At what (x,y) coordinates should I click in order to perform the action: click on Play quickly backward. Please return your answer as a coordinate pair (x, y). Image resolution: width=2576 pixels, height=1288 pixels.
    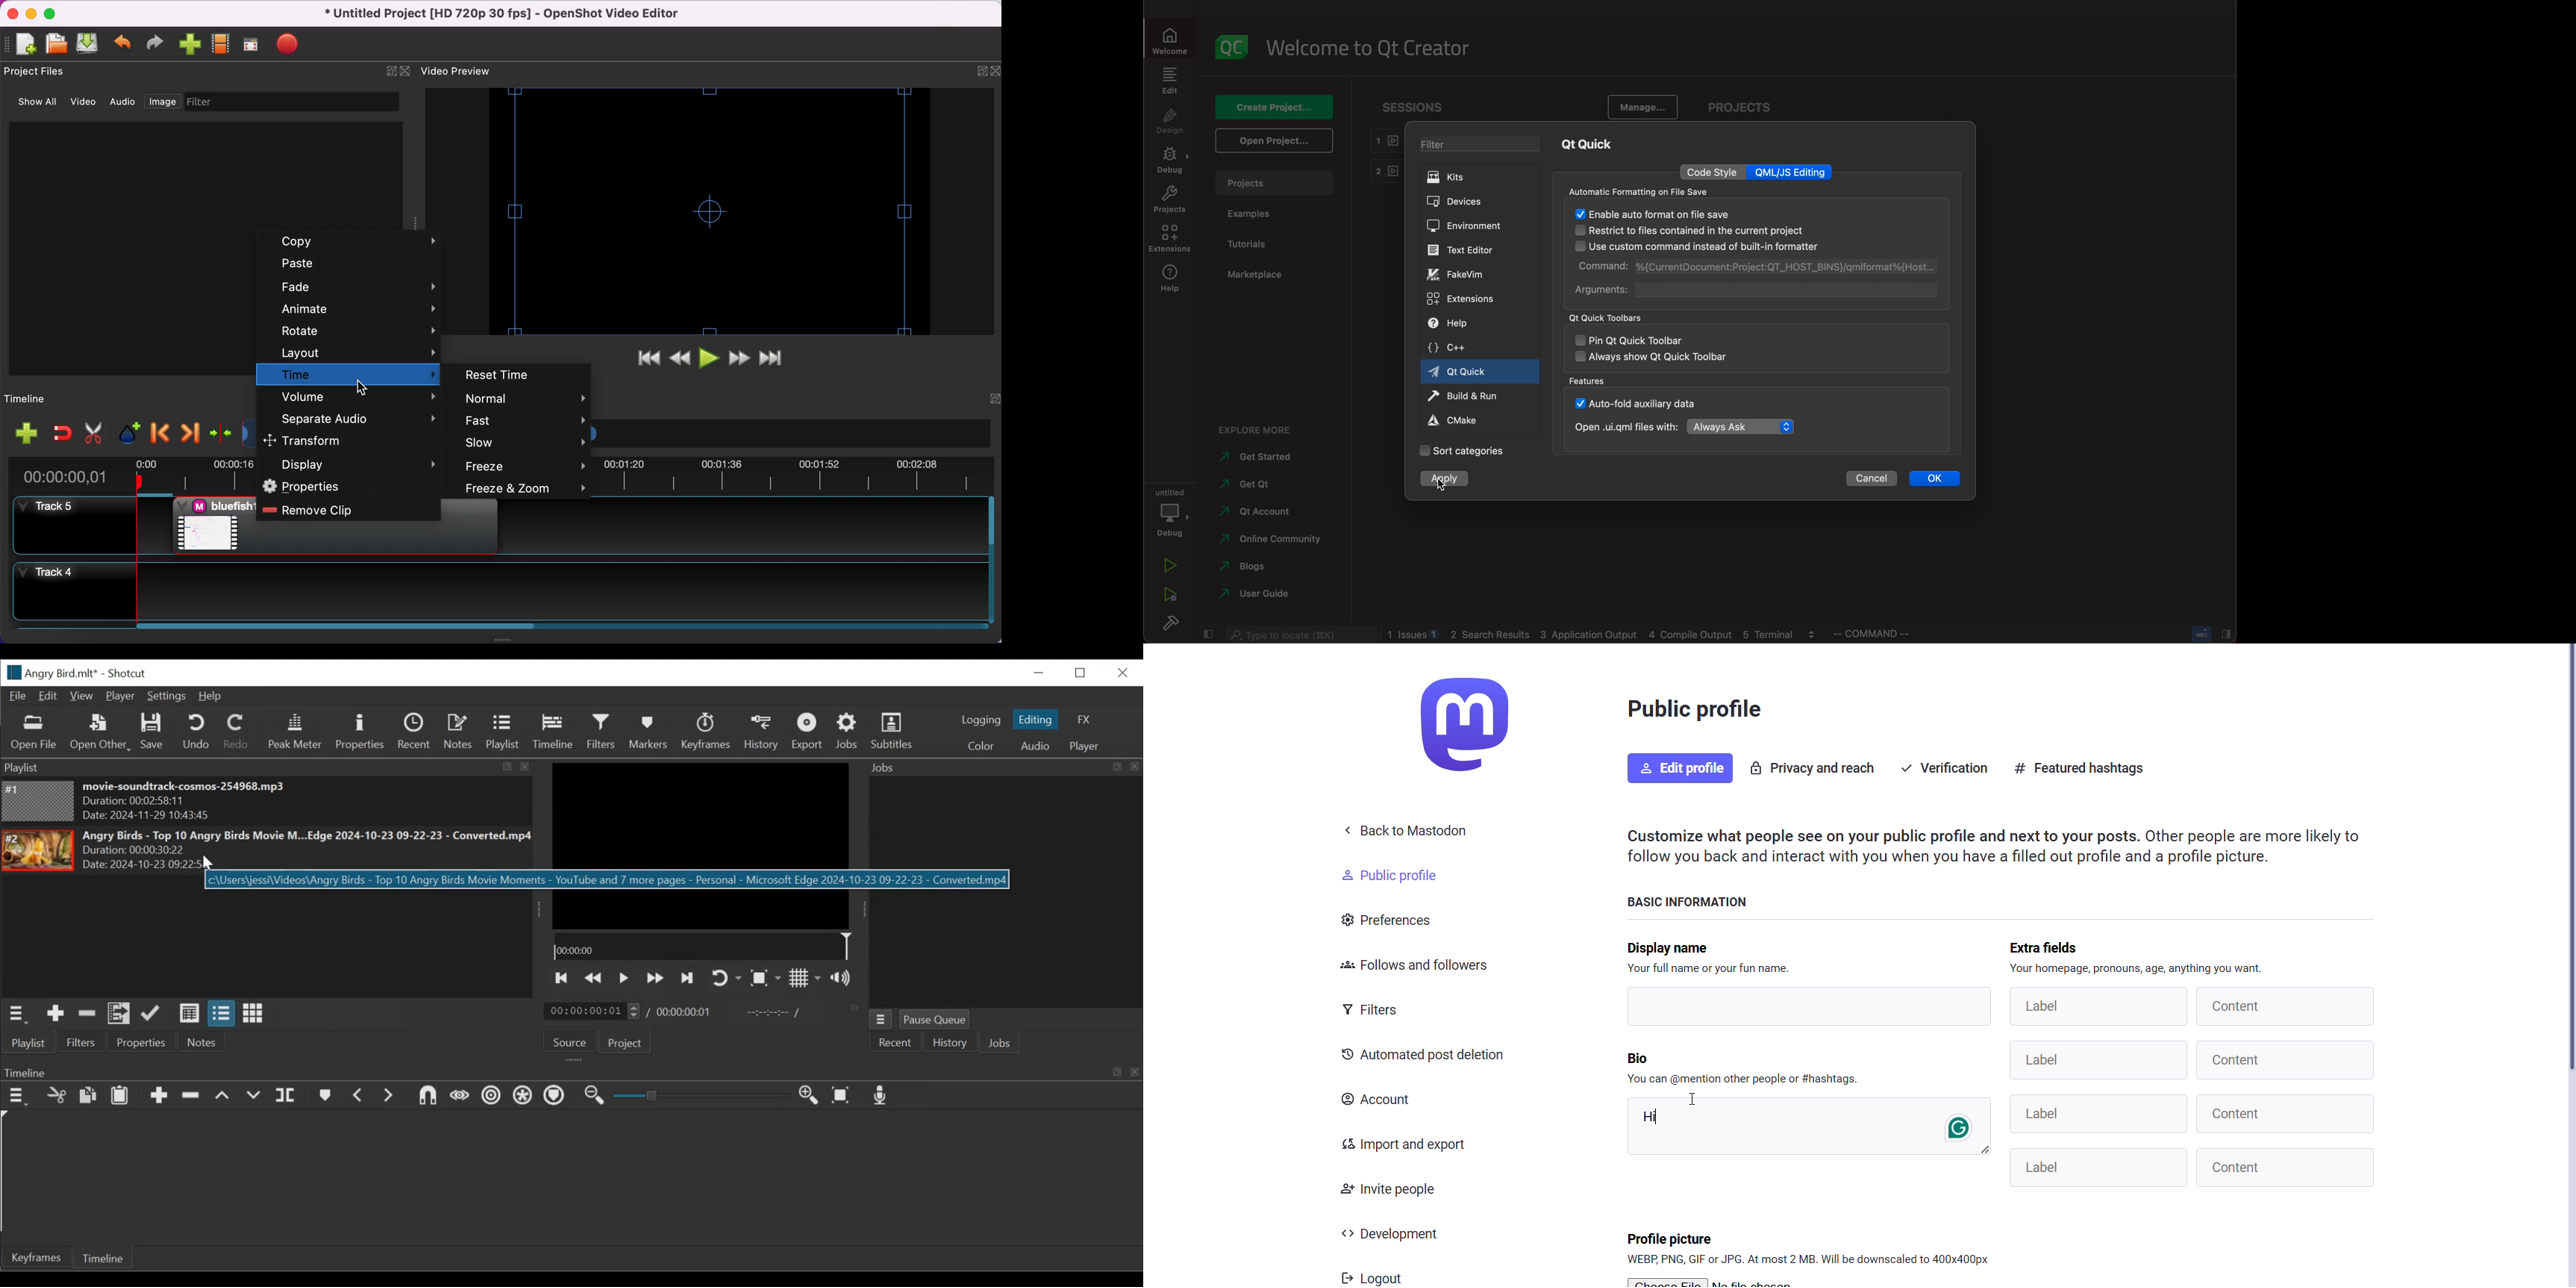
    Looking at the image, I should click on (595, 978).